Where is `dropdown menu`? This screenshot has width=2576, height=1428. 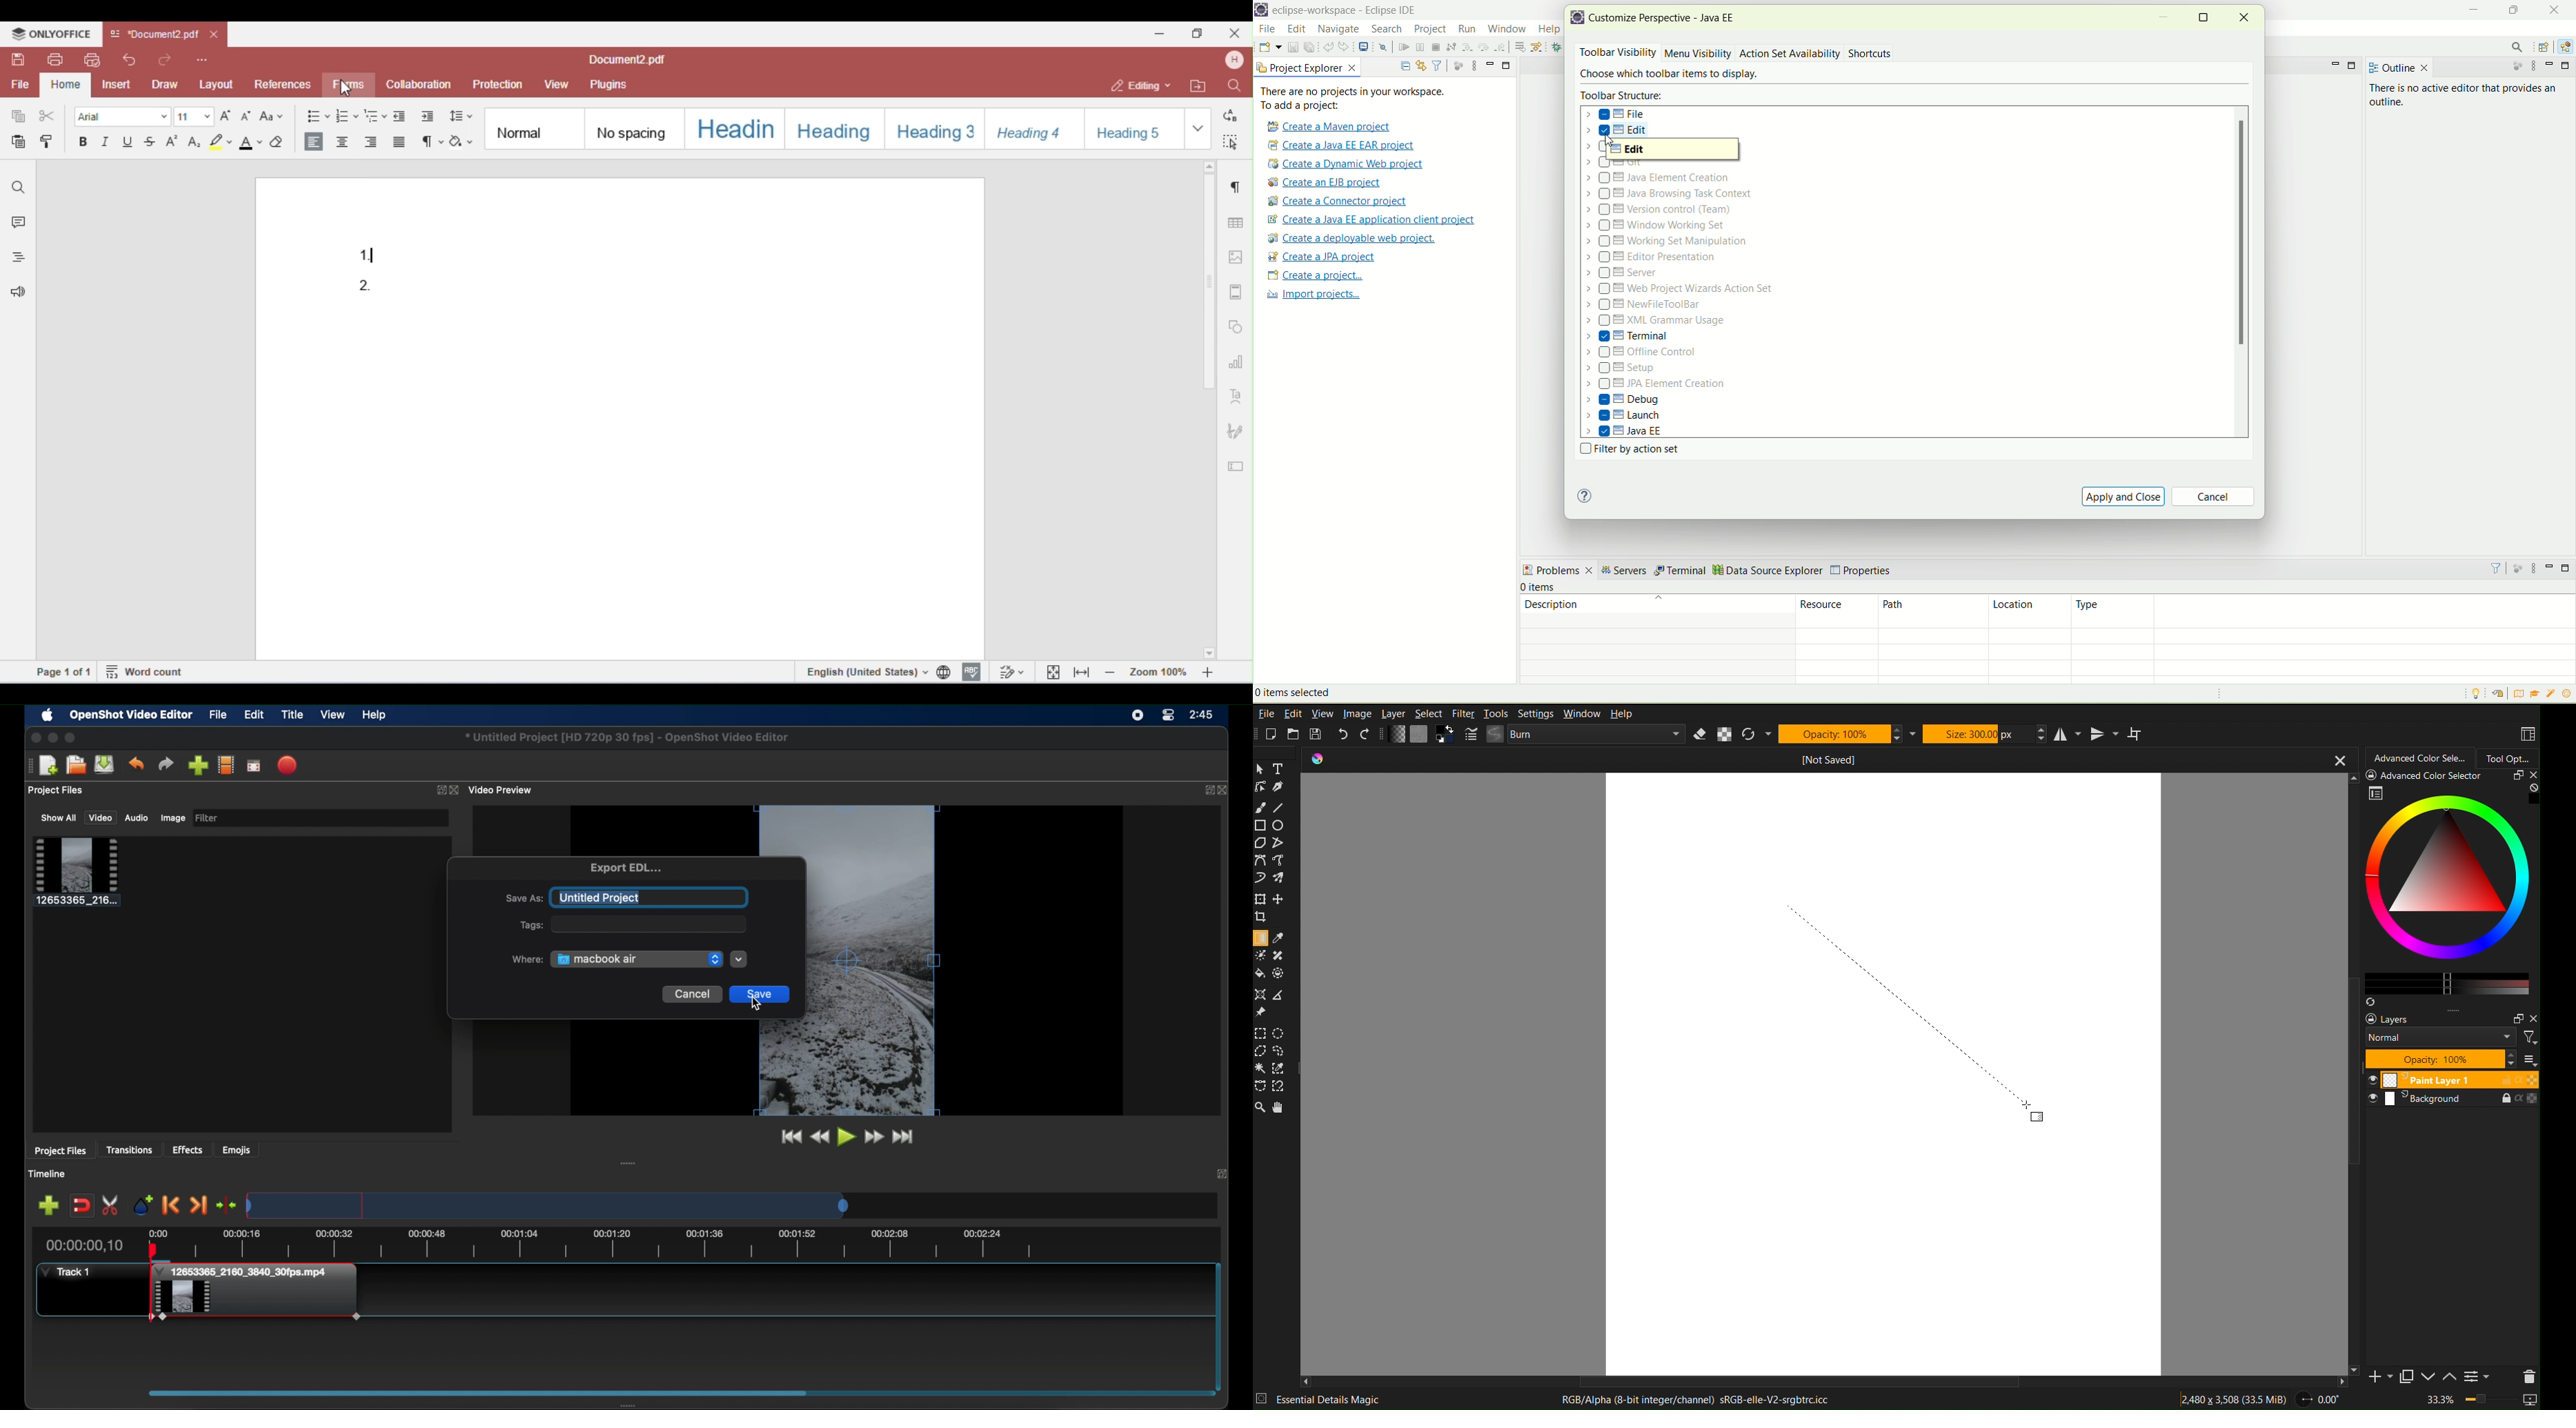
dropdown menu is located at coordinates (740, 958).